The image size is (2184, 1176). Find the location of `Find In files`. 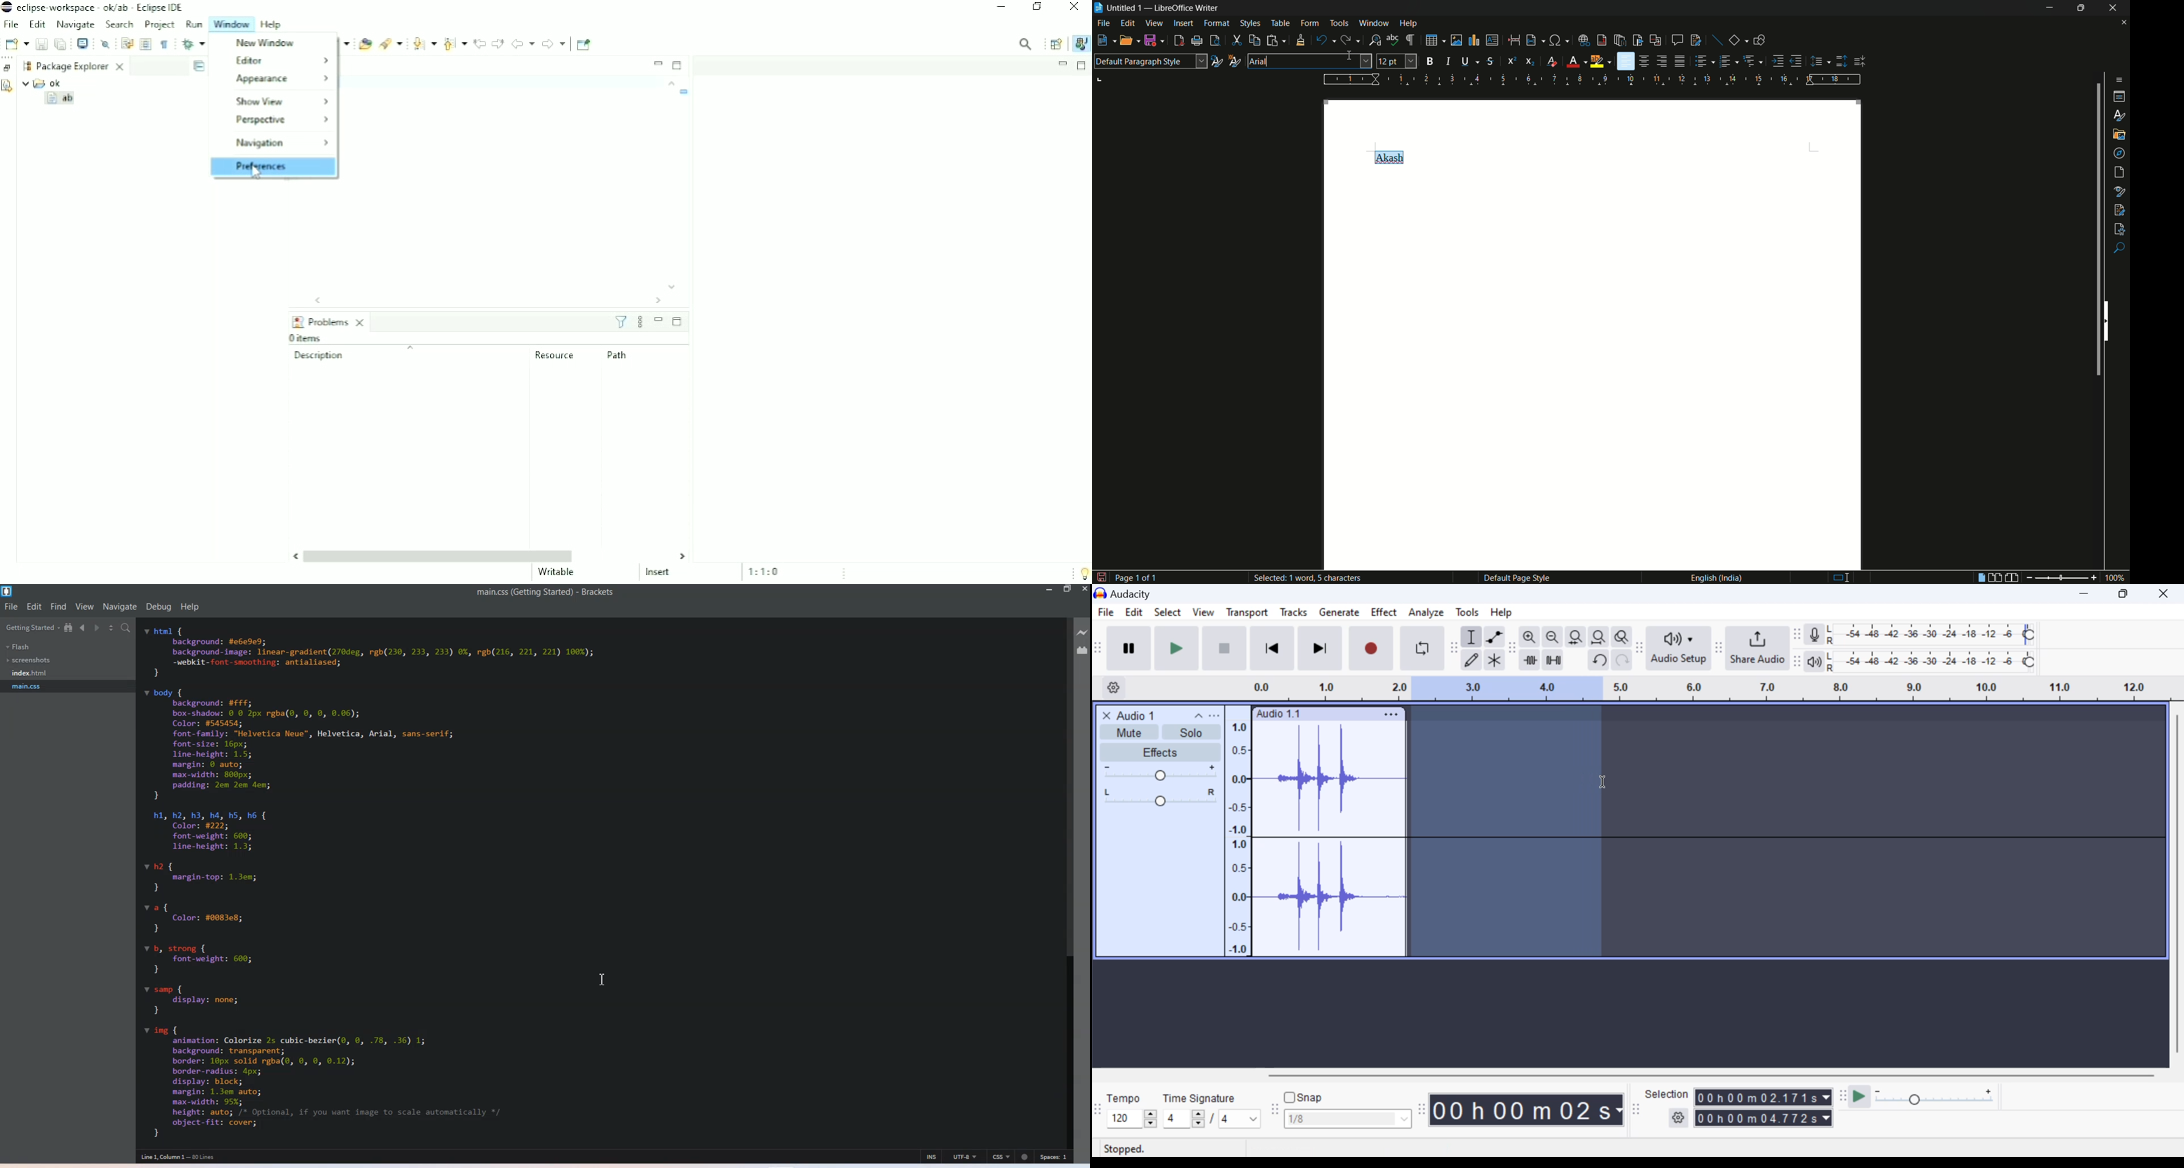

Find In files is located at coordinates (127, 628).